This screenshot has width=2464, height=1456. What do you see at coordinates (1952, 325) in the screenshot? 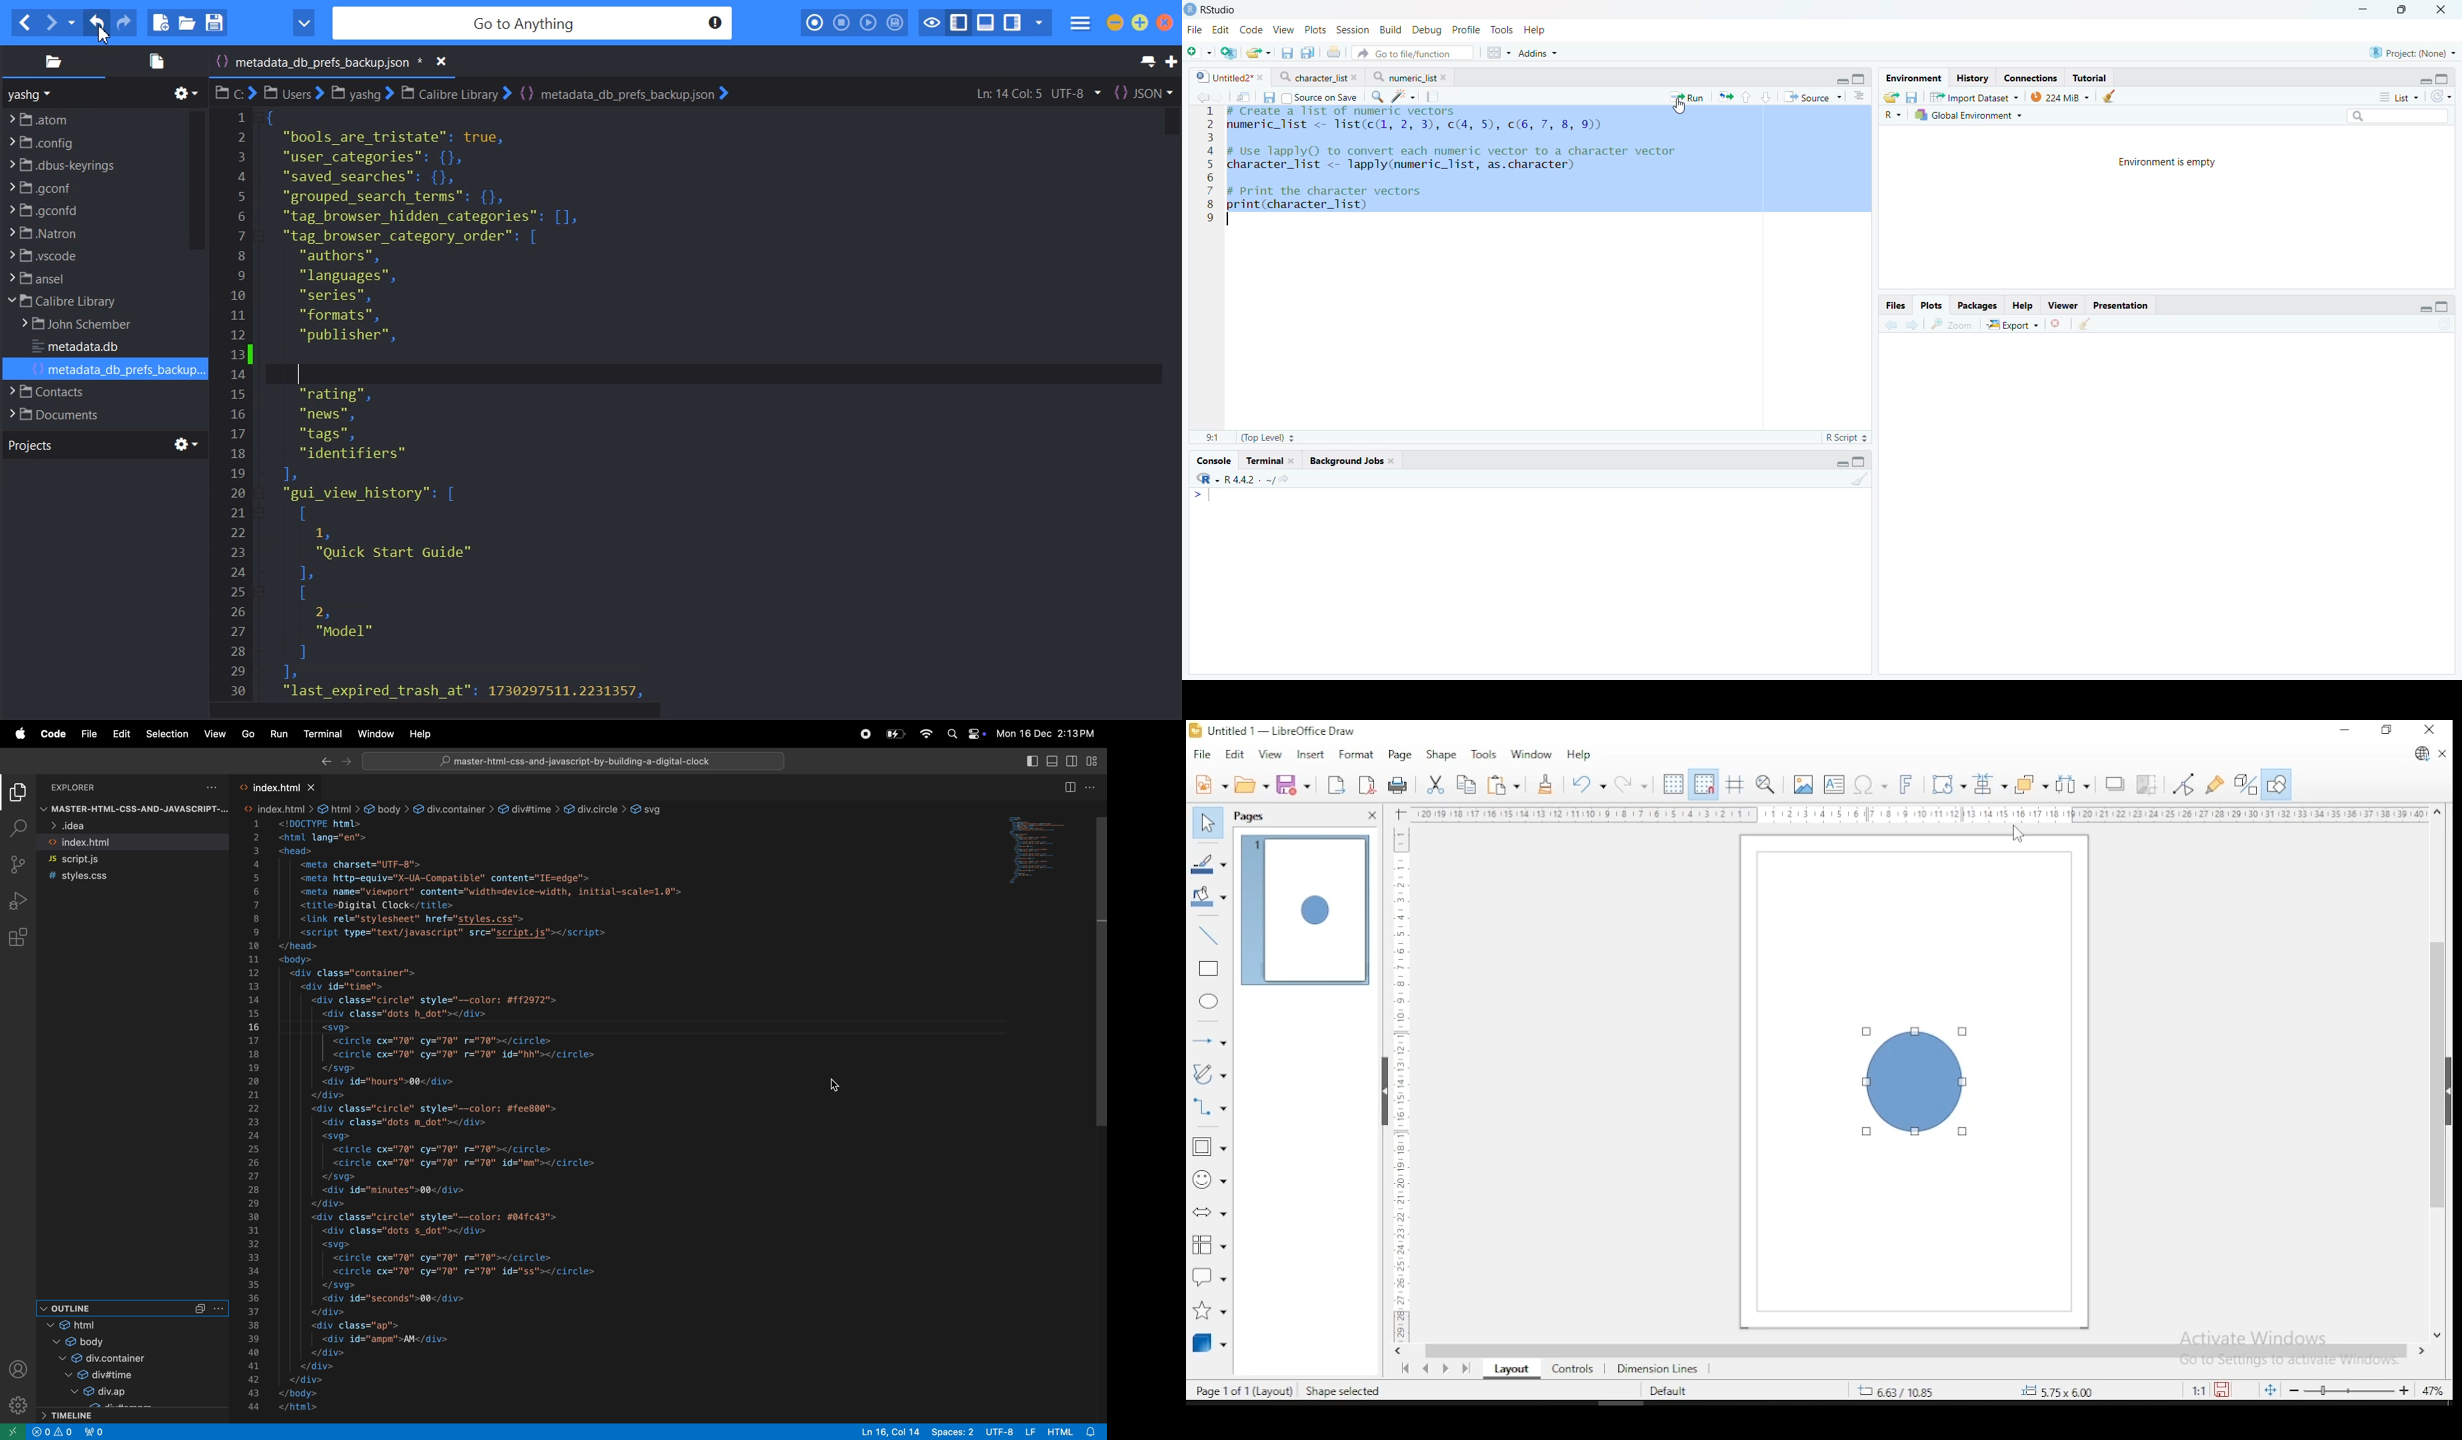
I see `Zoom` at bounding box center [1952, 325].